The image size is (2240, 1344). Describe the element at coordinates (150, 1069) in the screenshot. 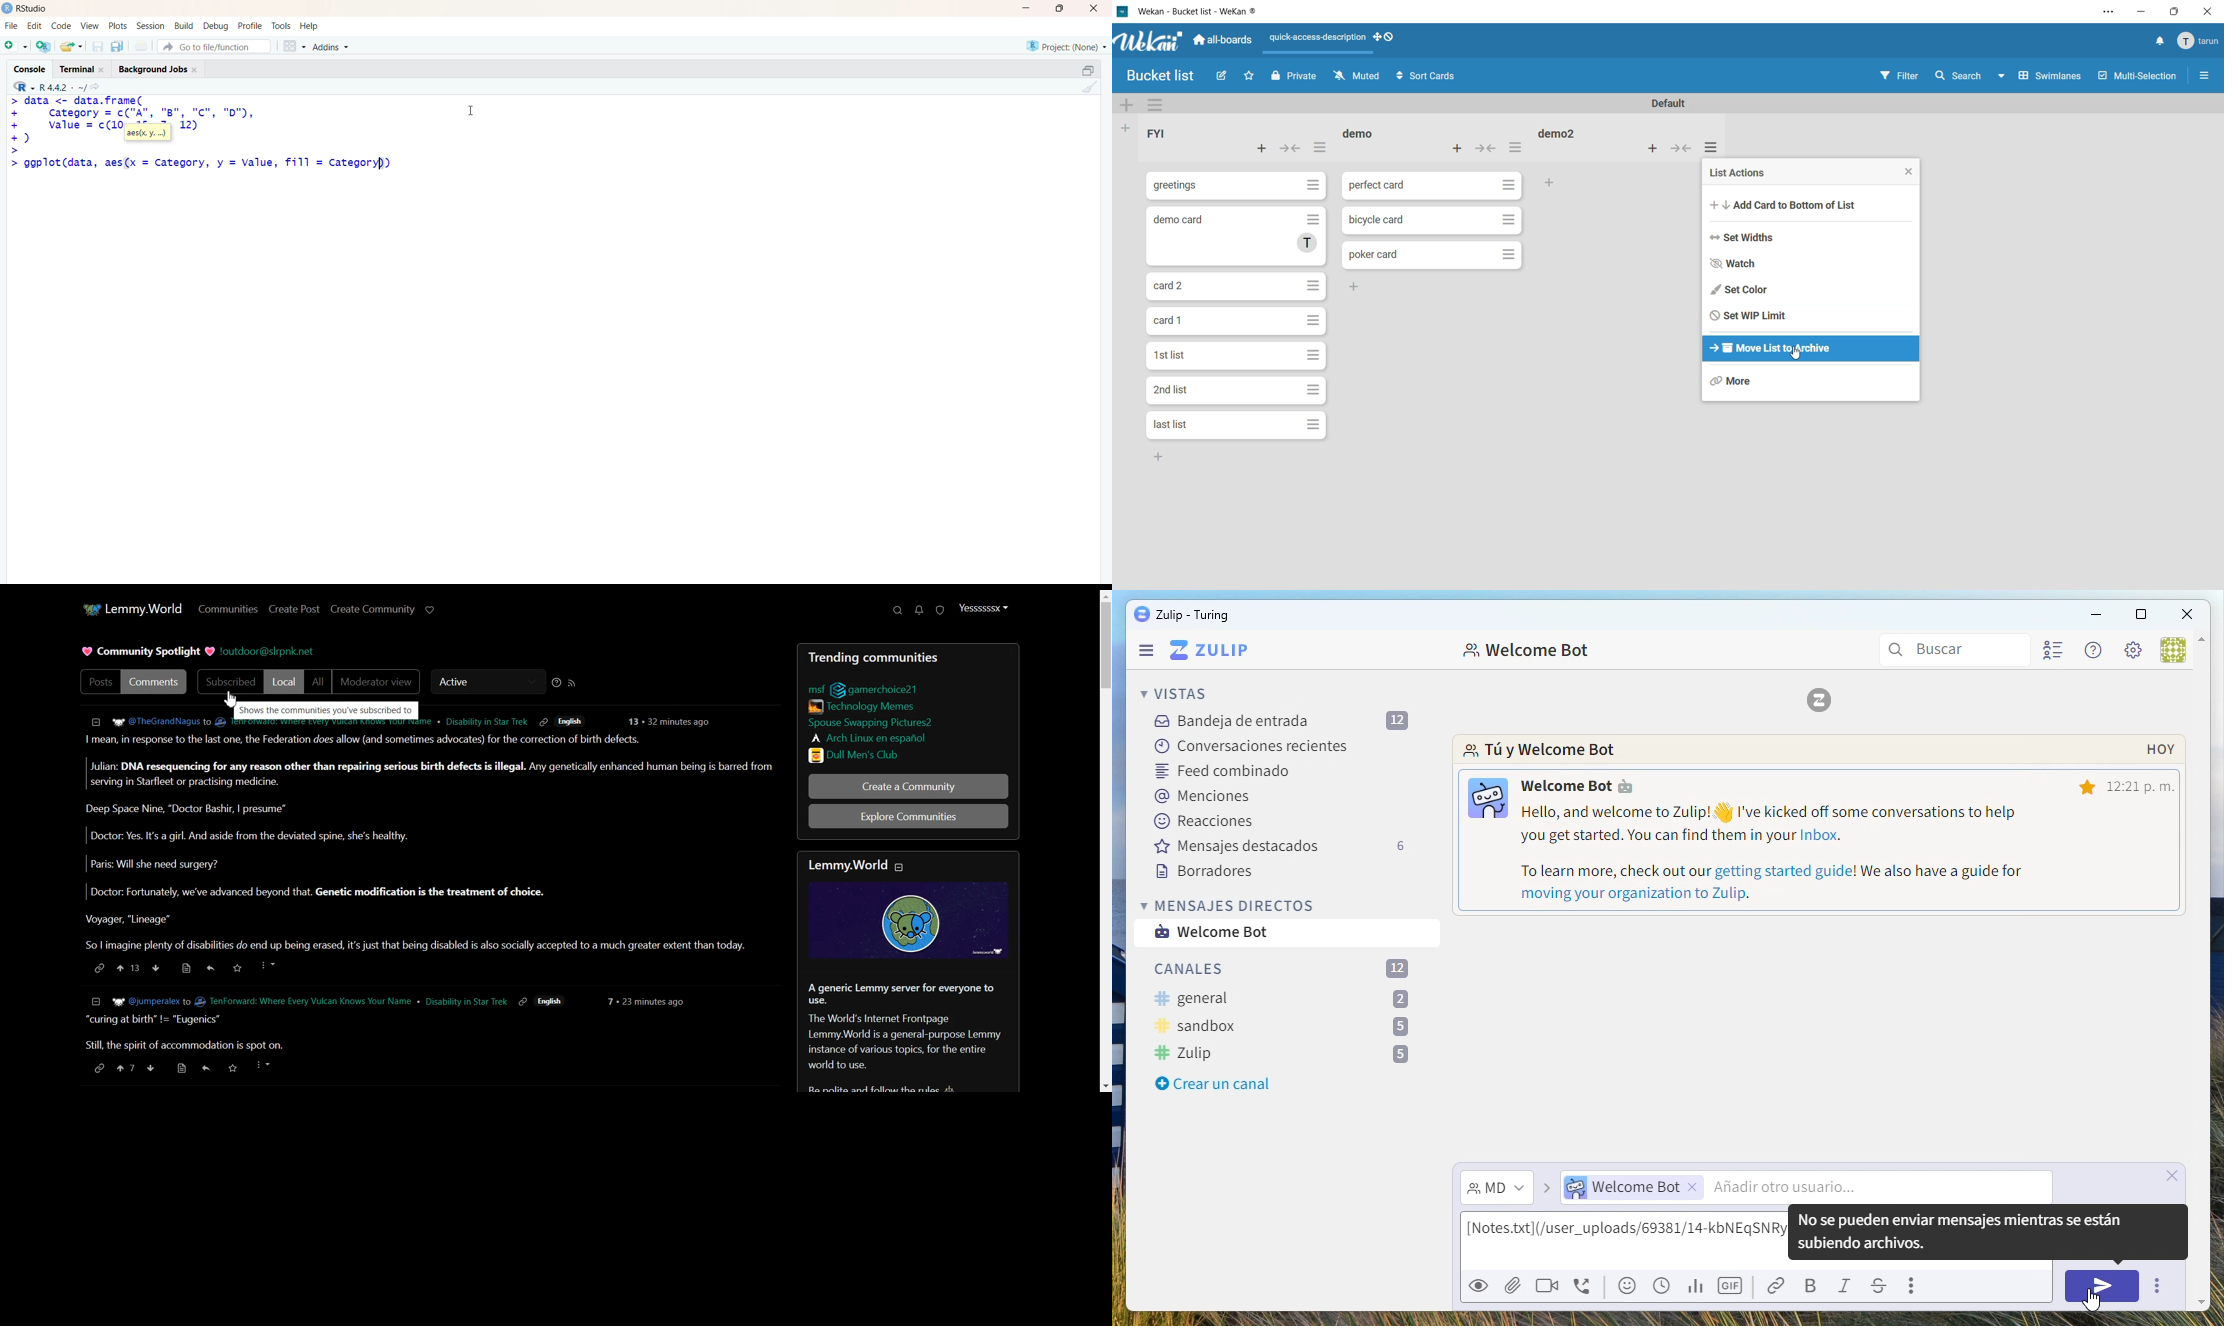

I see `downvote` at that location.